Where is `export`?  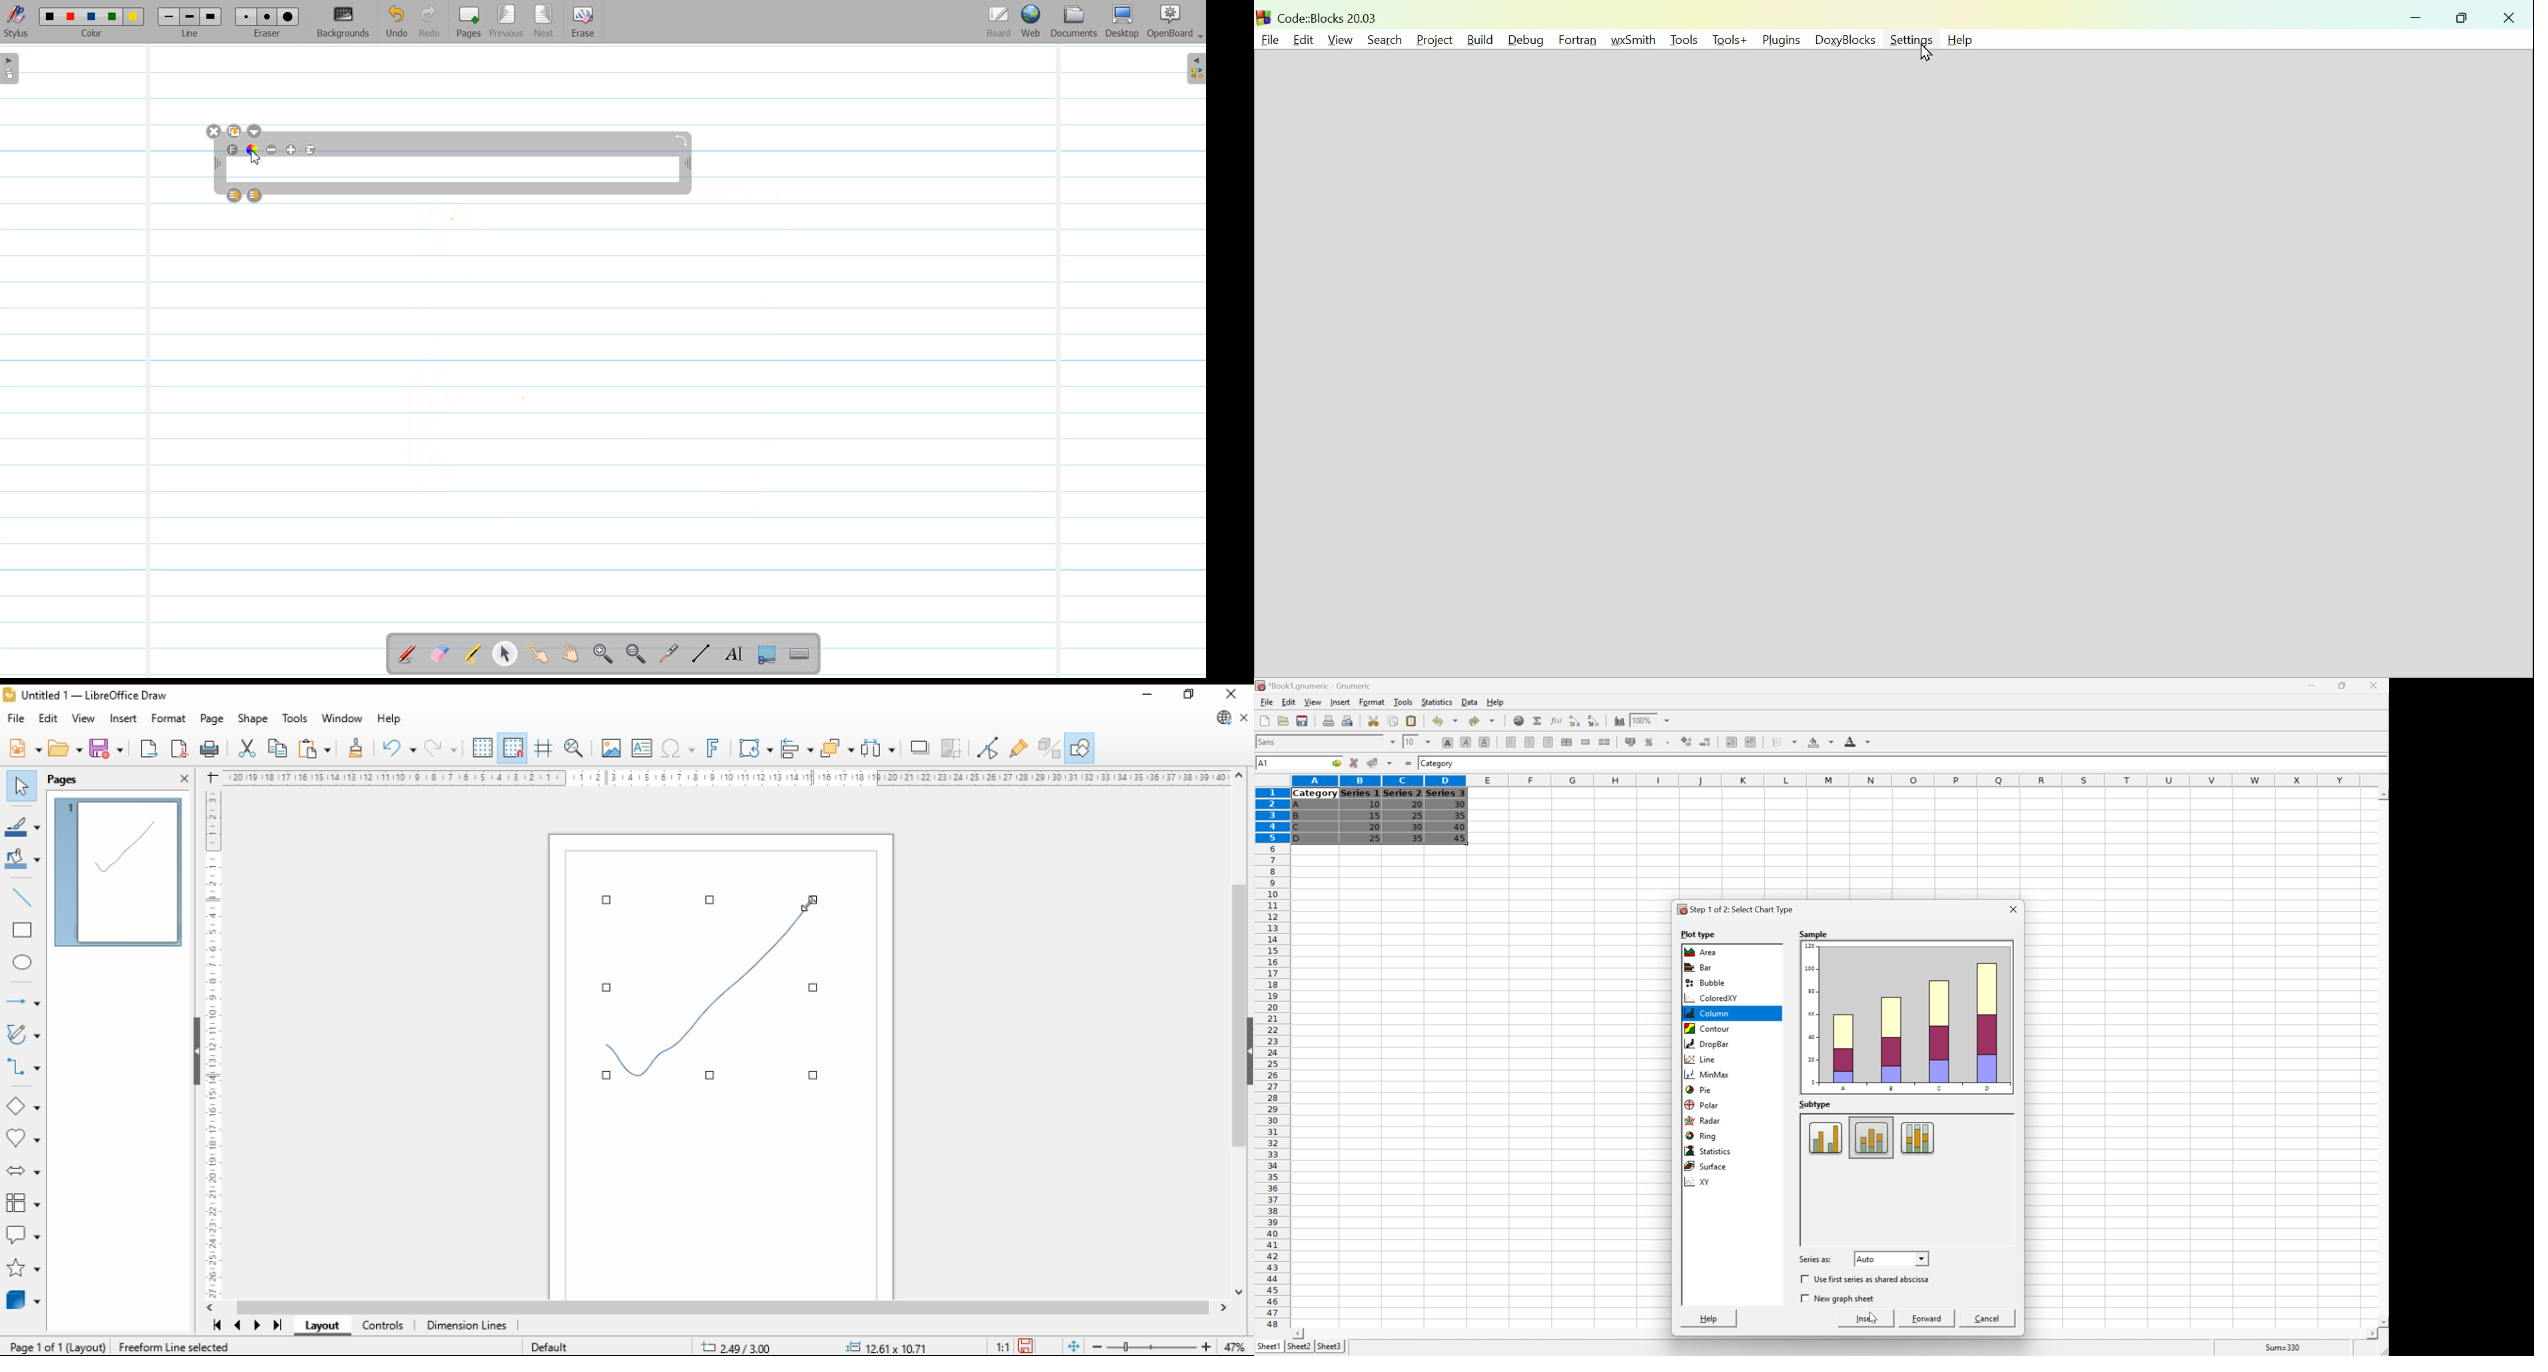 export is located at coordinates (149, 749).